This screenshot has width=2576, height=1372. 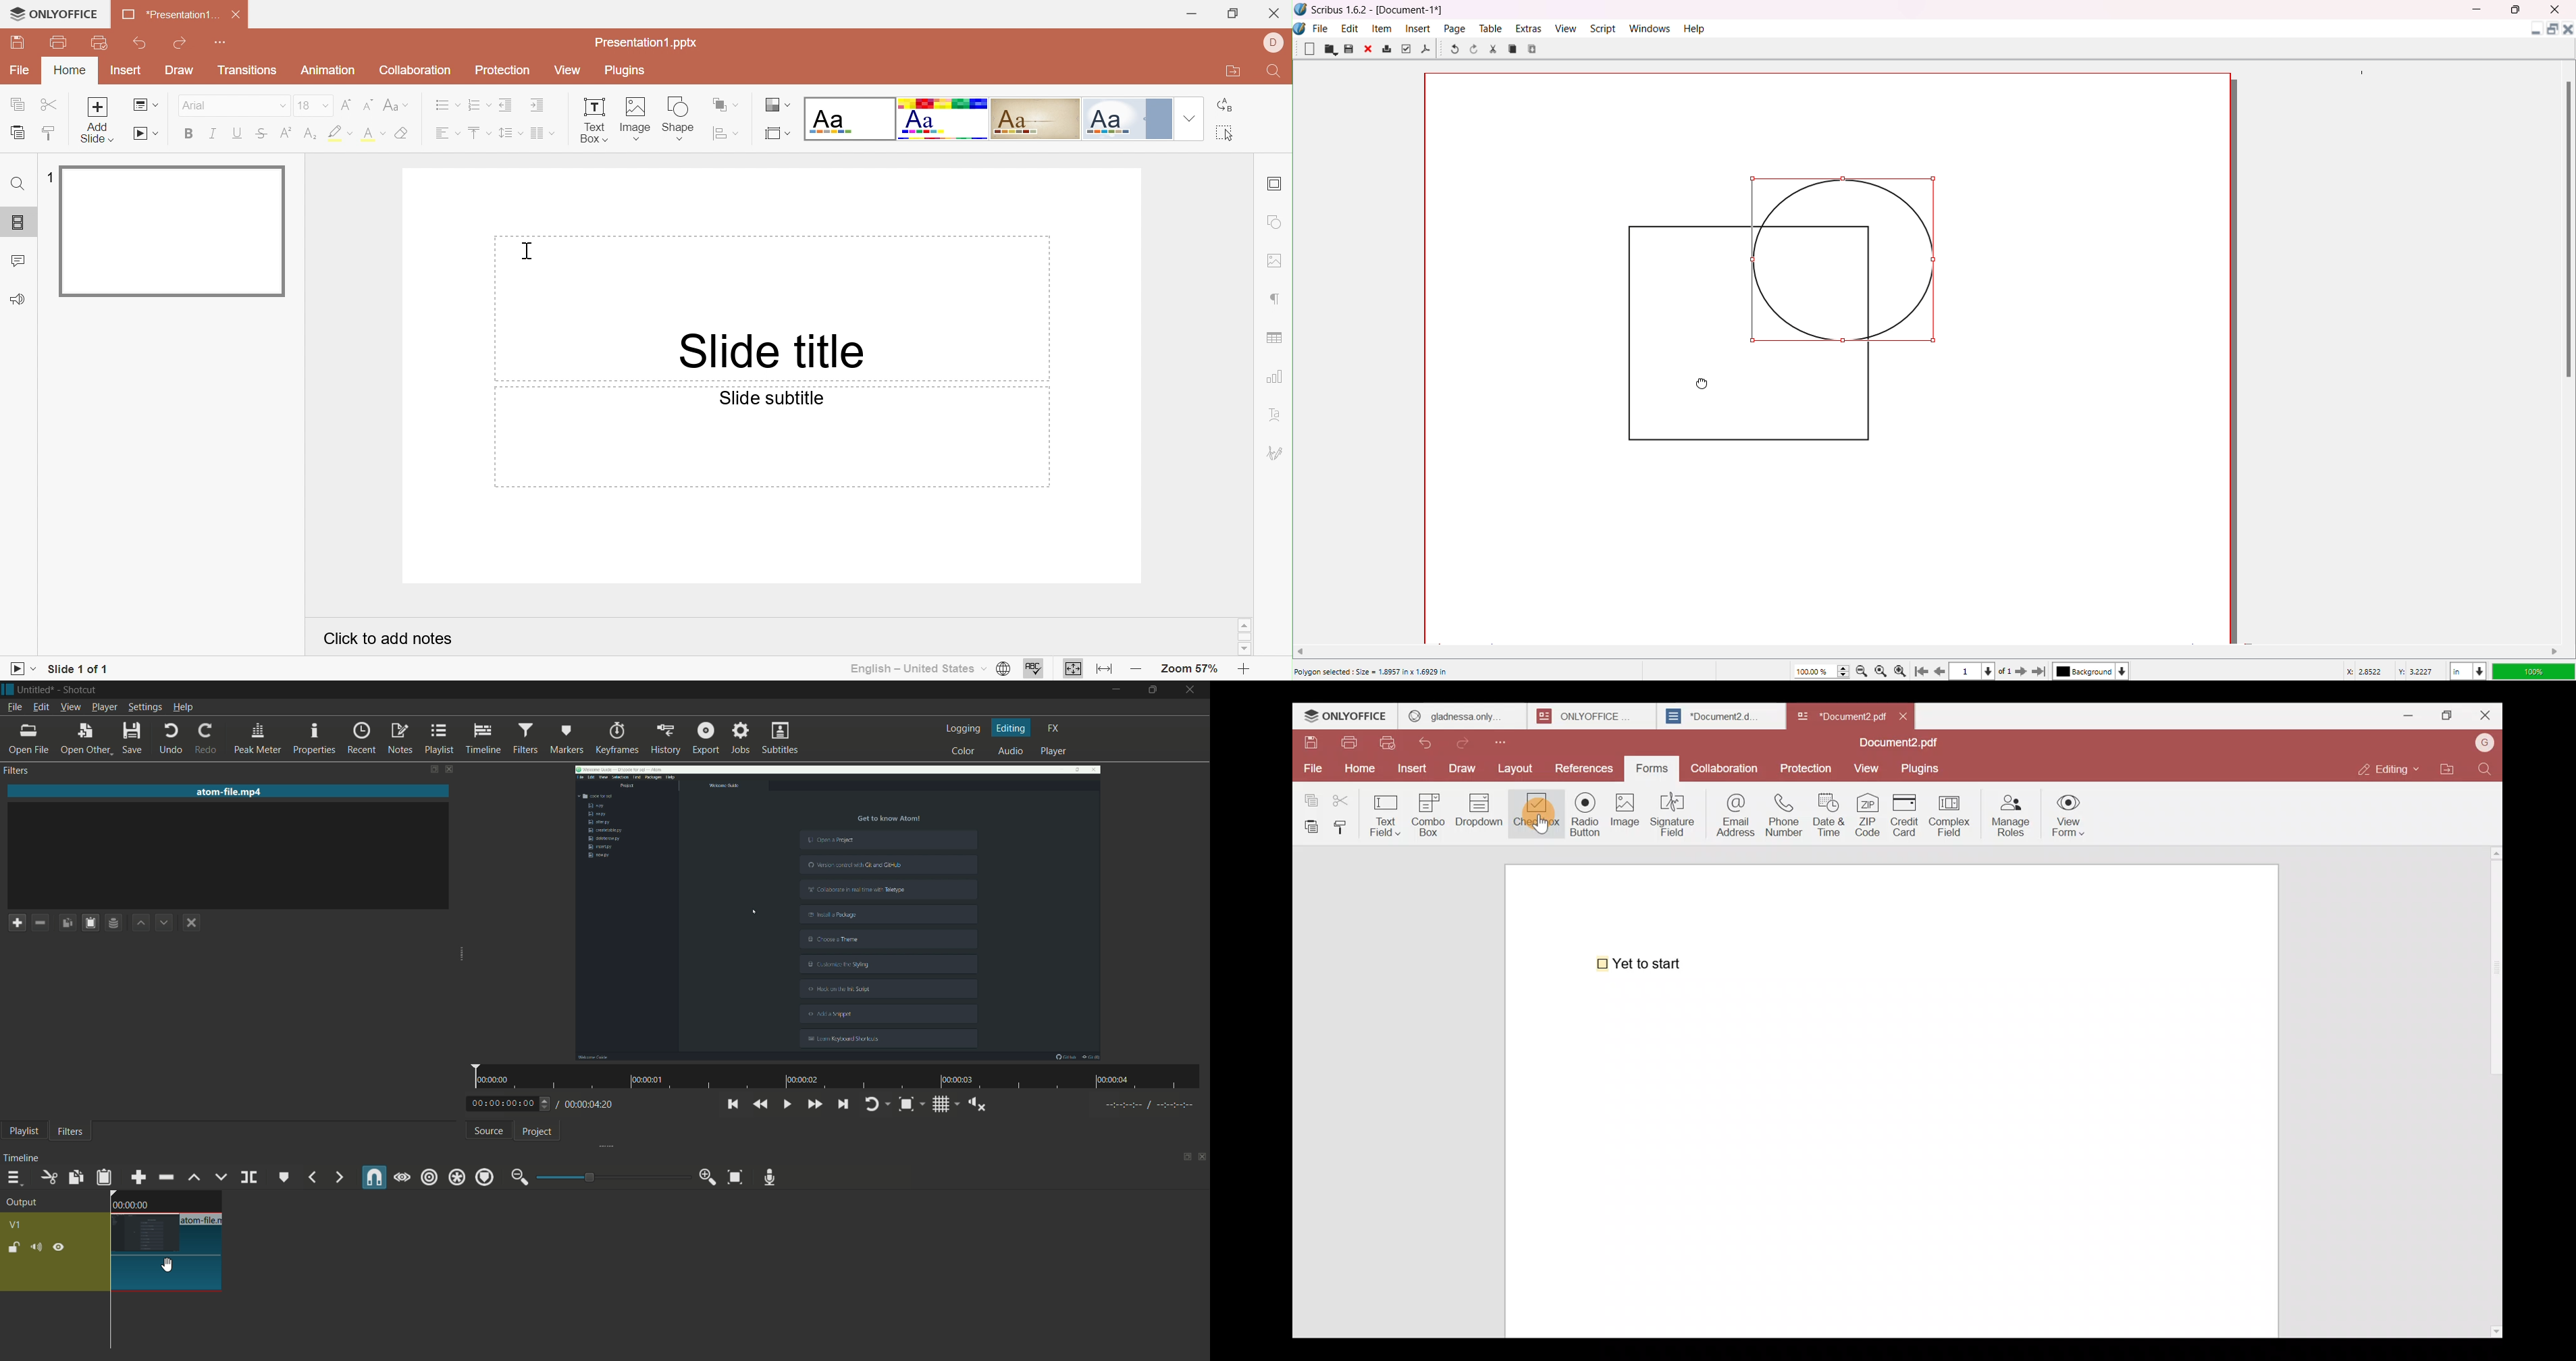 I want to click on logging, so click(x=961, y=728).